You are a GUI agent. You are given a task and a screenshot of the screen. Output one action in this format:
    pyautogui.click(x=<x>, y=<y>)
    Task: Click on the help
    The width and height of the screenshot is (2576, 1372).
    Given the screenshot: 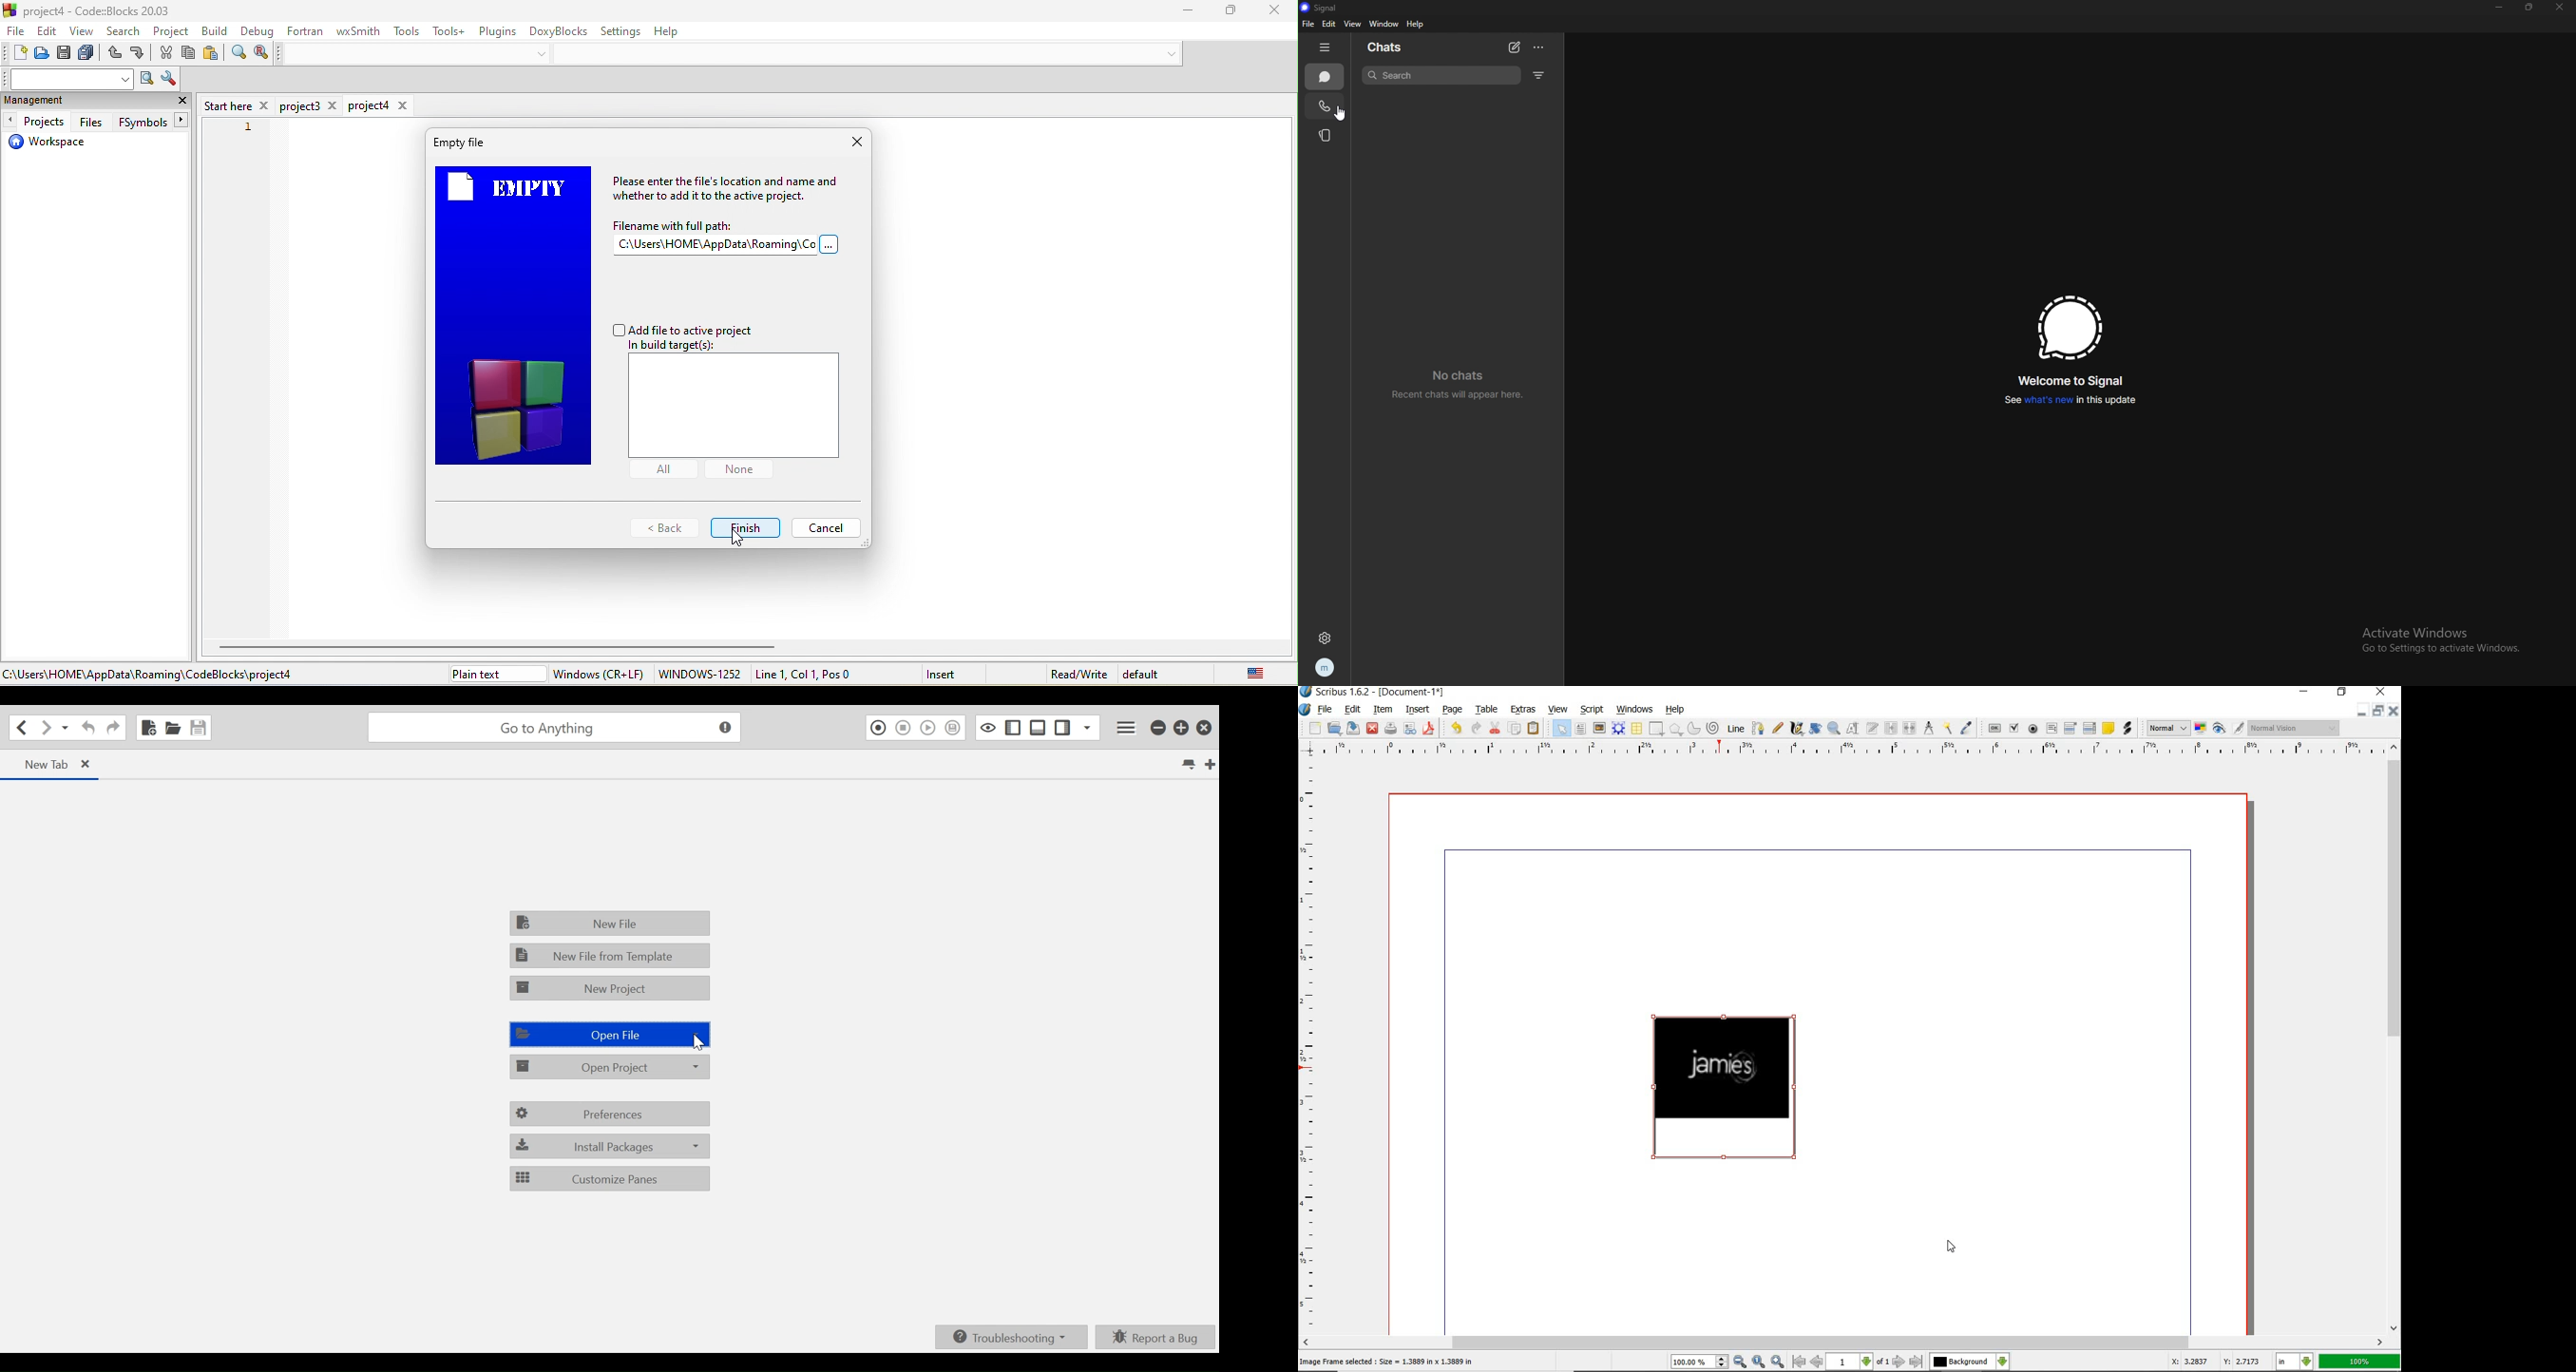 What is the action you would take?
    pyautogui.click(x=676, y=33)
    